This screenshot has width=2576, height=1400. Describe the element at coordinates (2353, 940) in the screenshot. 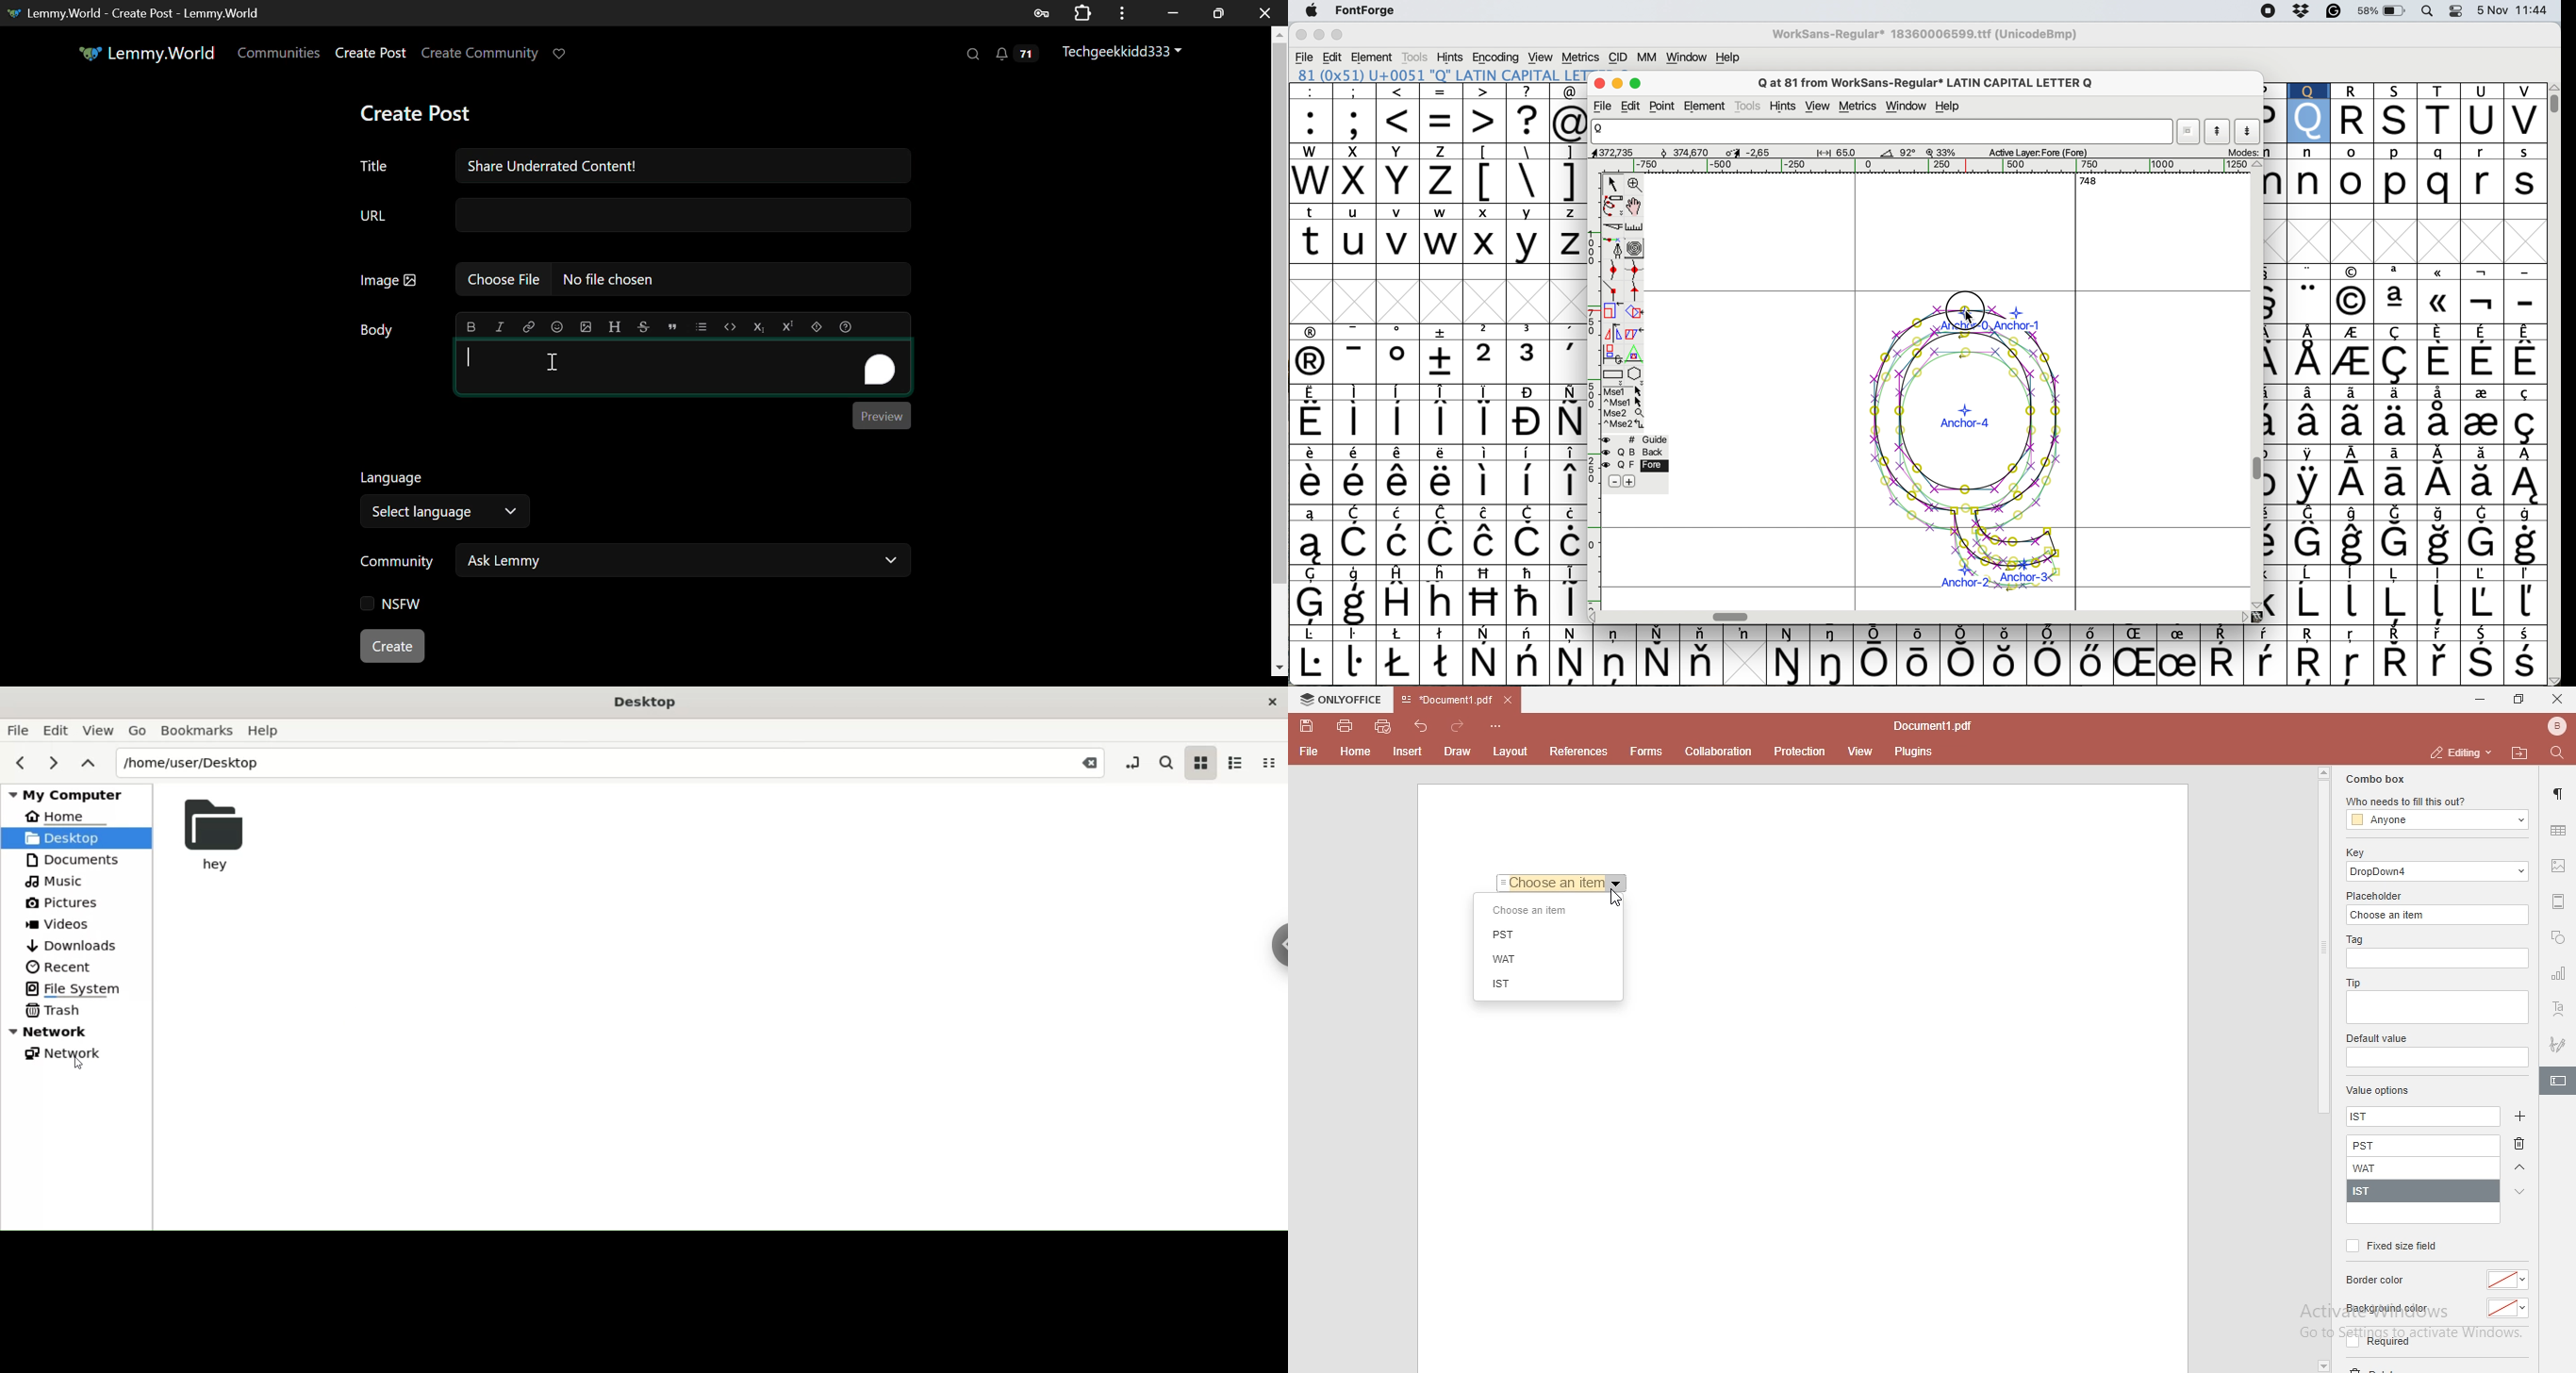

I see `tag` at that location.